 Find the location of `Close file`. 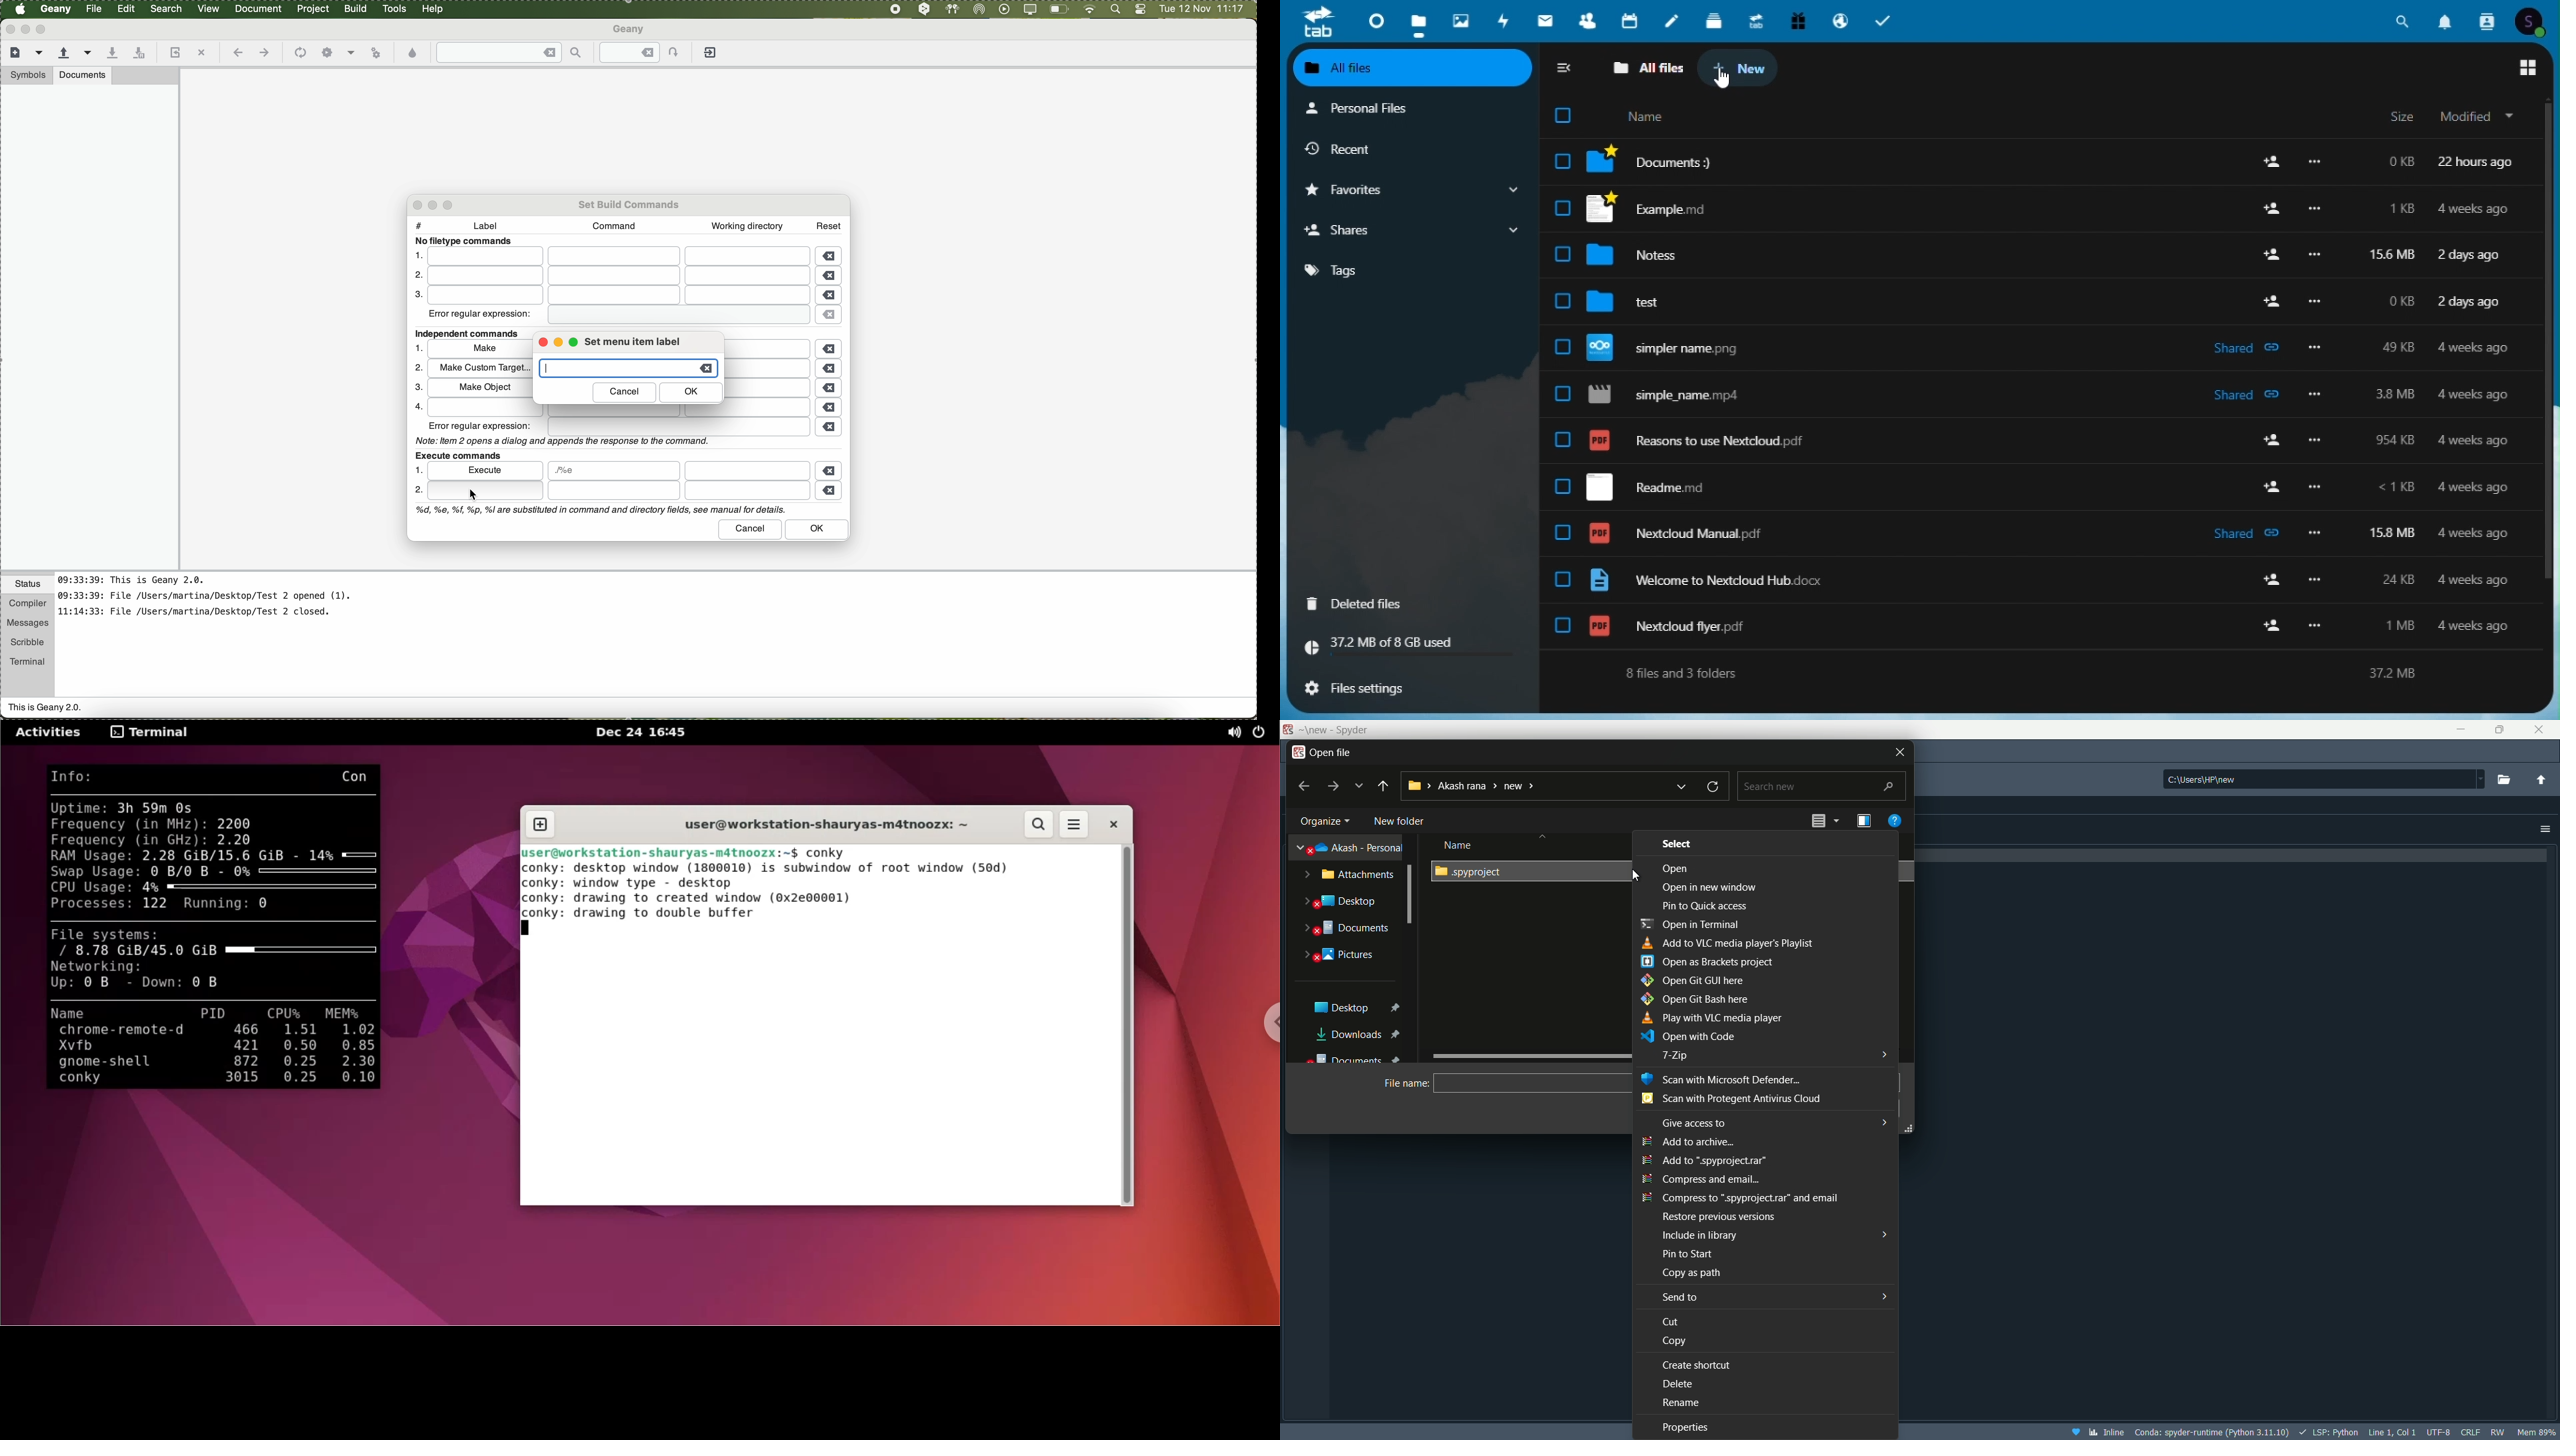

Close file is located at coordinates (1900, 753).